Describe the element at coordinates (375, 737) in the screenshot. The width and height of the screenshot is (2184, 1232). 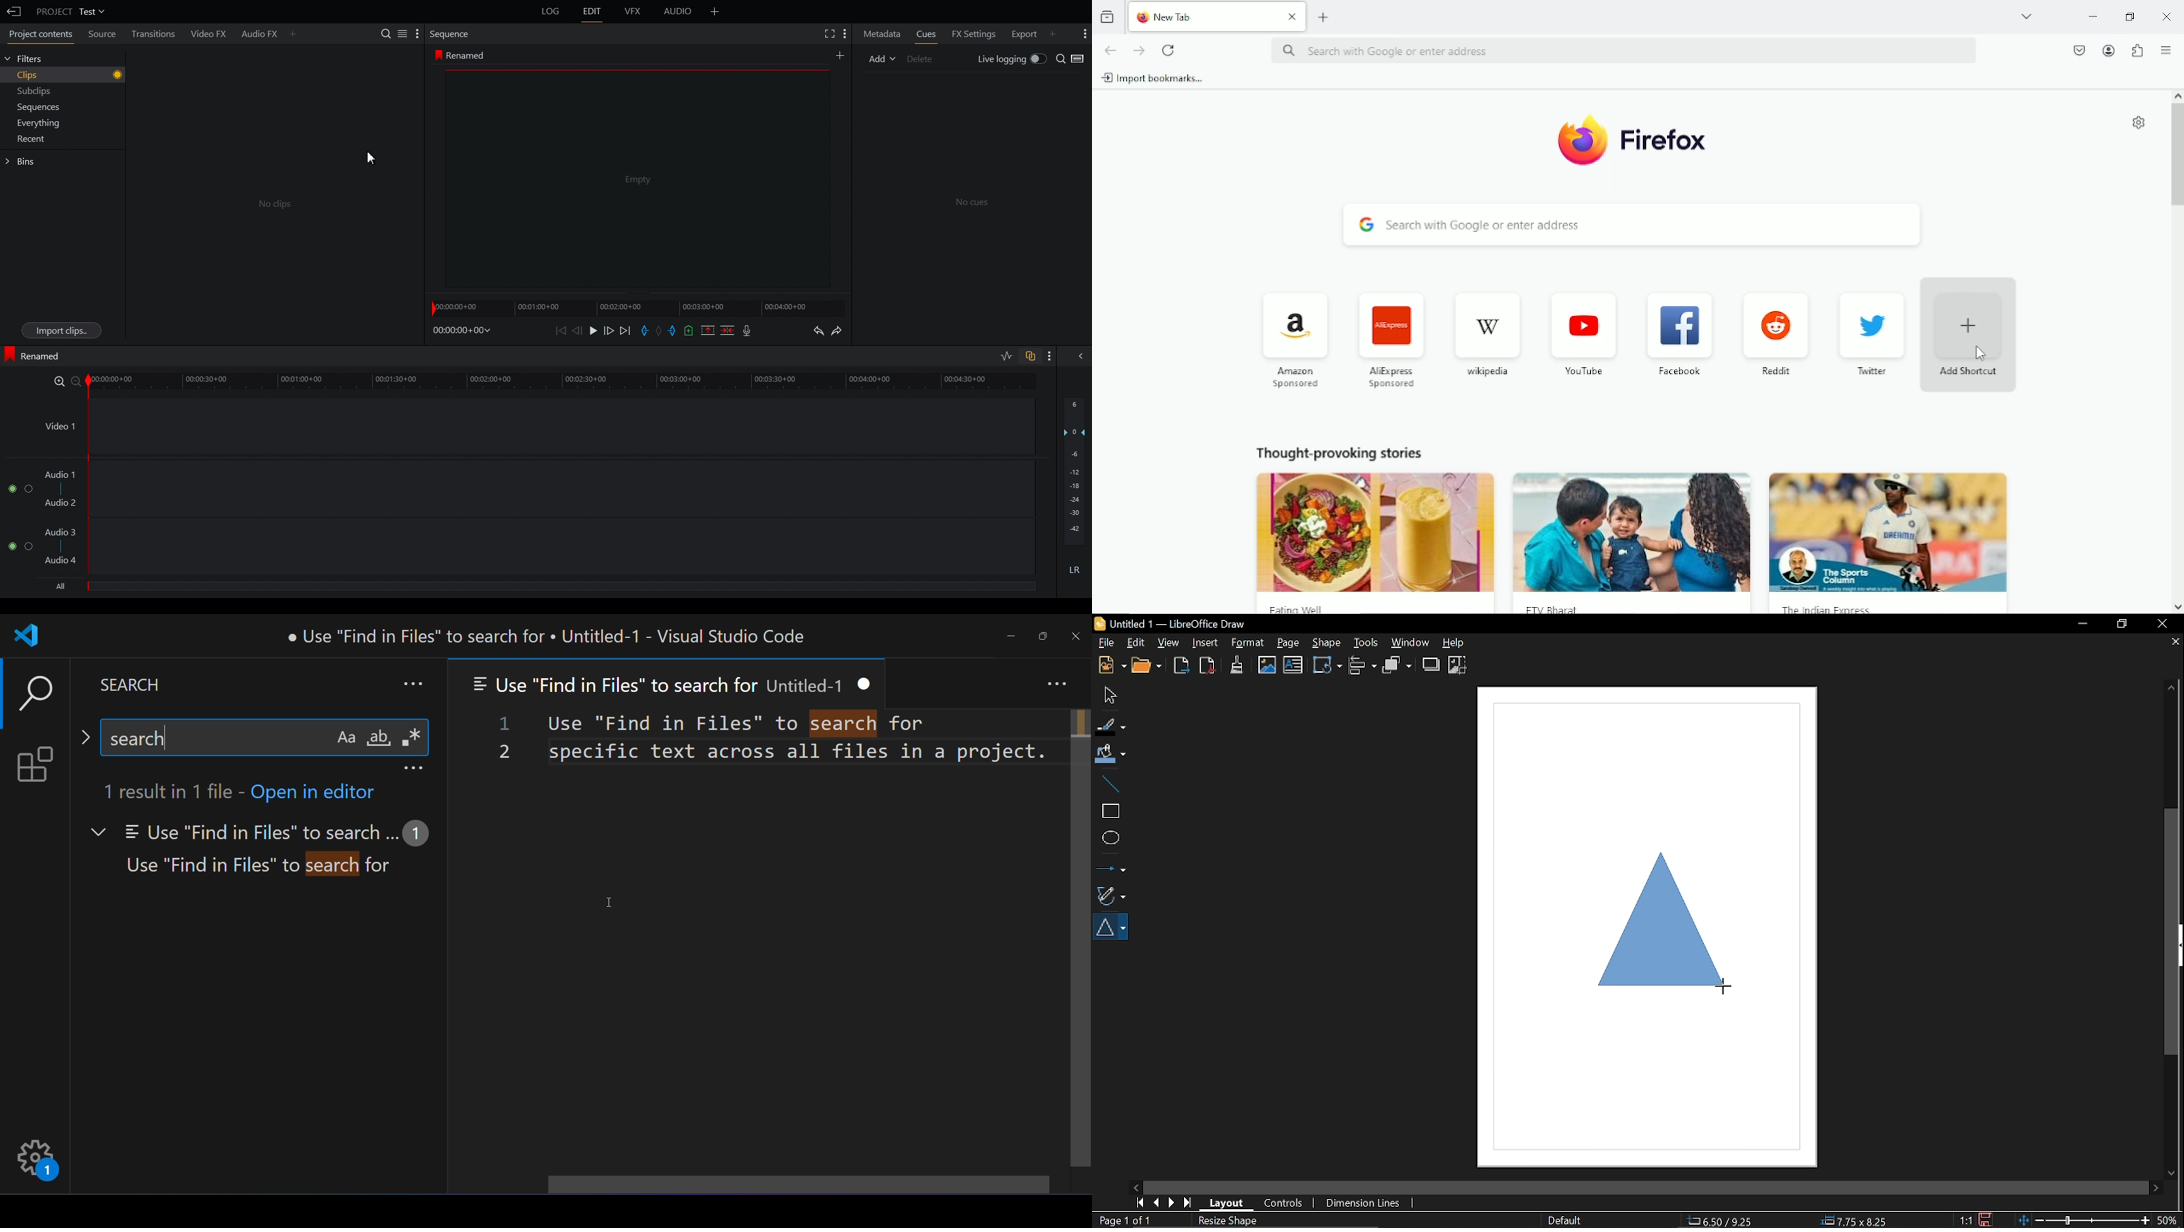
I see `whole word` at that location.